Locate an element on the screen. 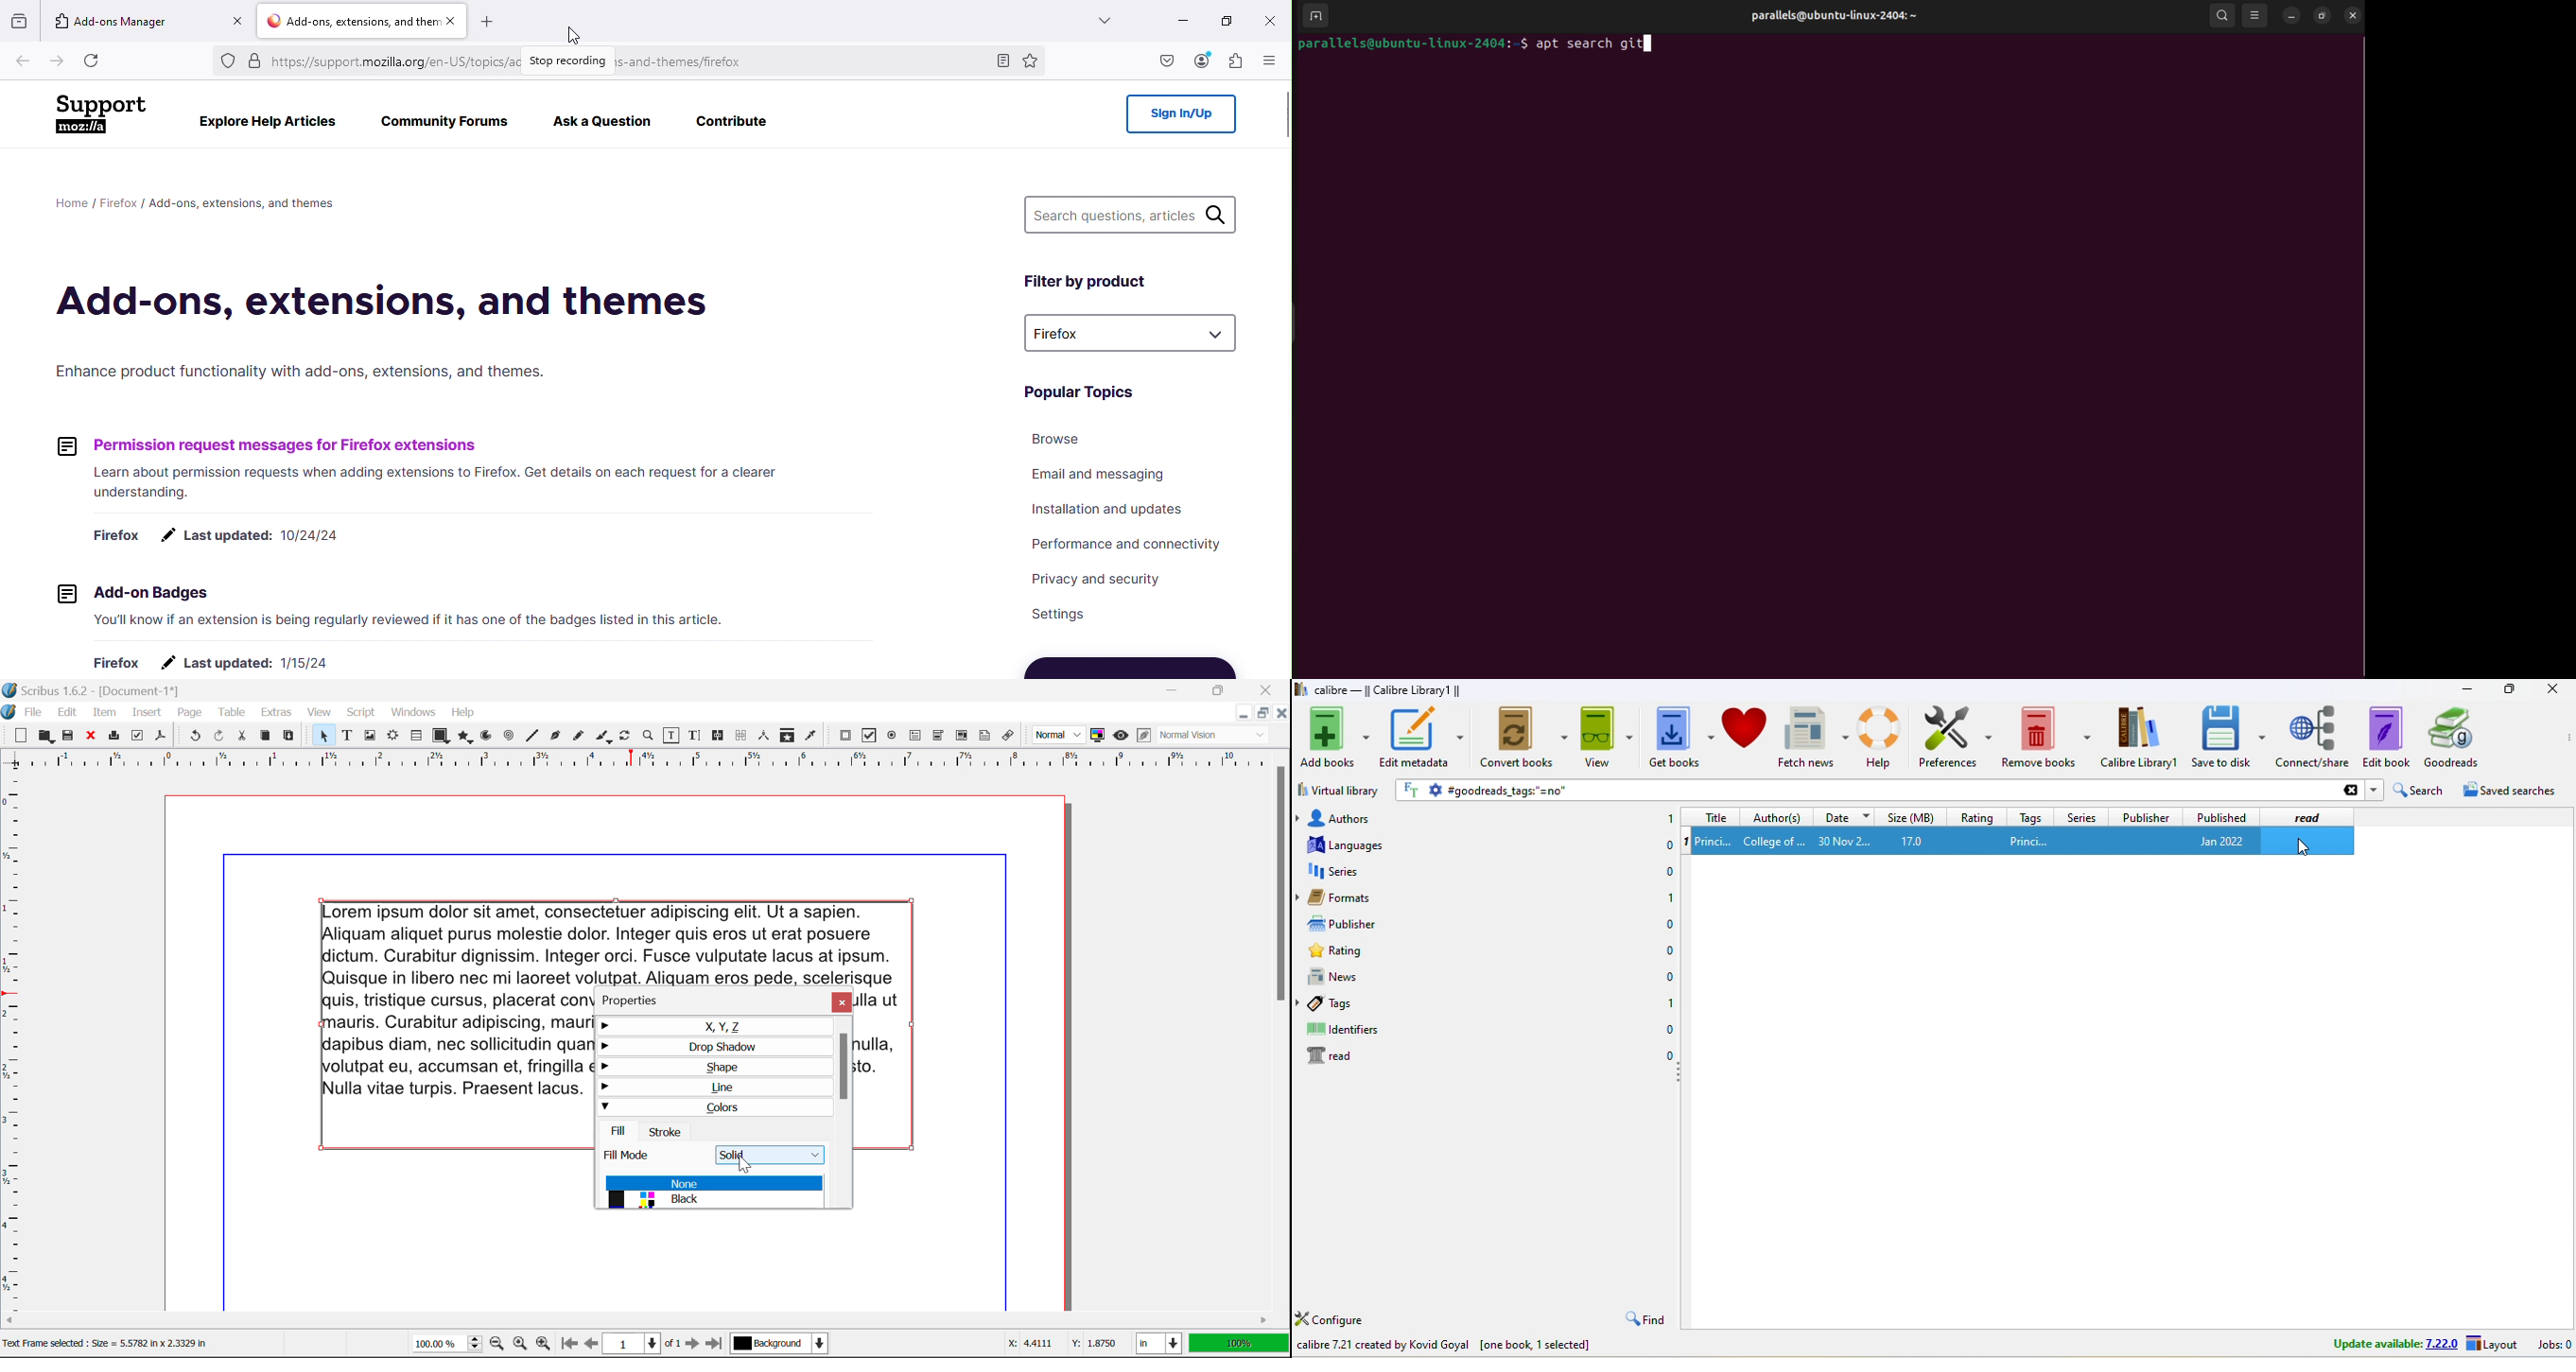 The width and height of the screenshot is (2576, 1372). Discard is located at coordinates (90, 737).